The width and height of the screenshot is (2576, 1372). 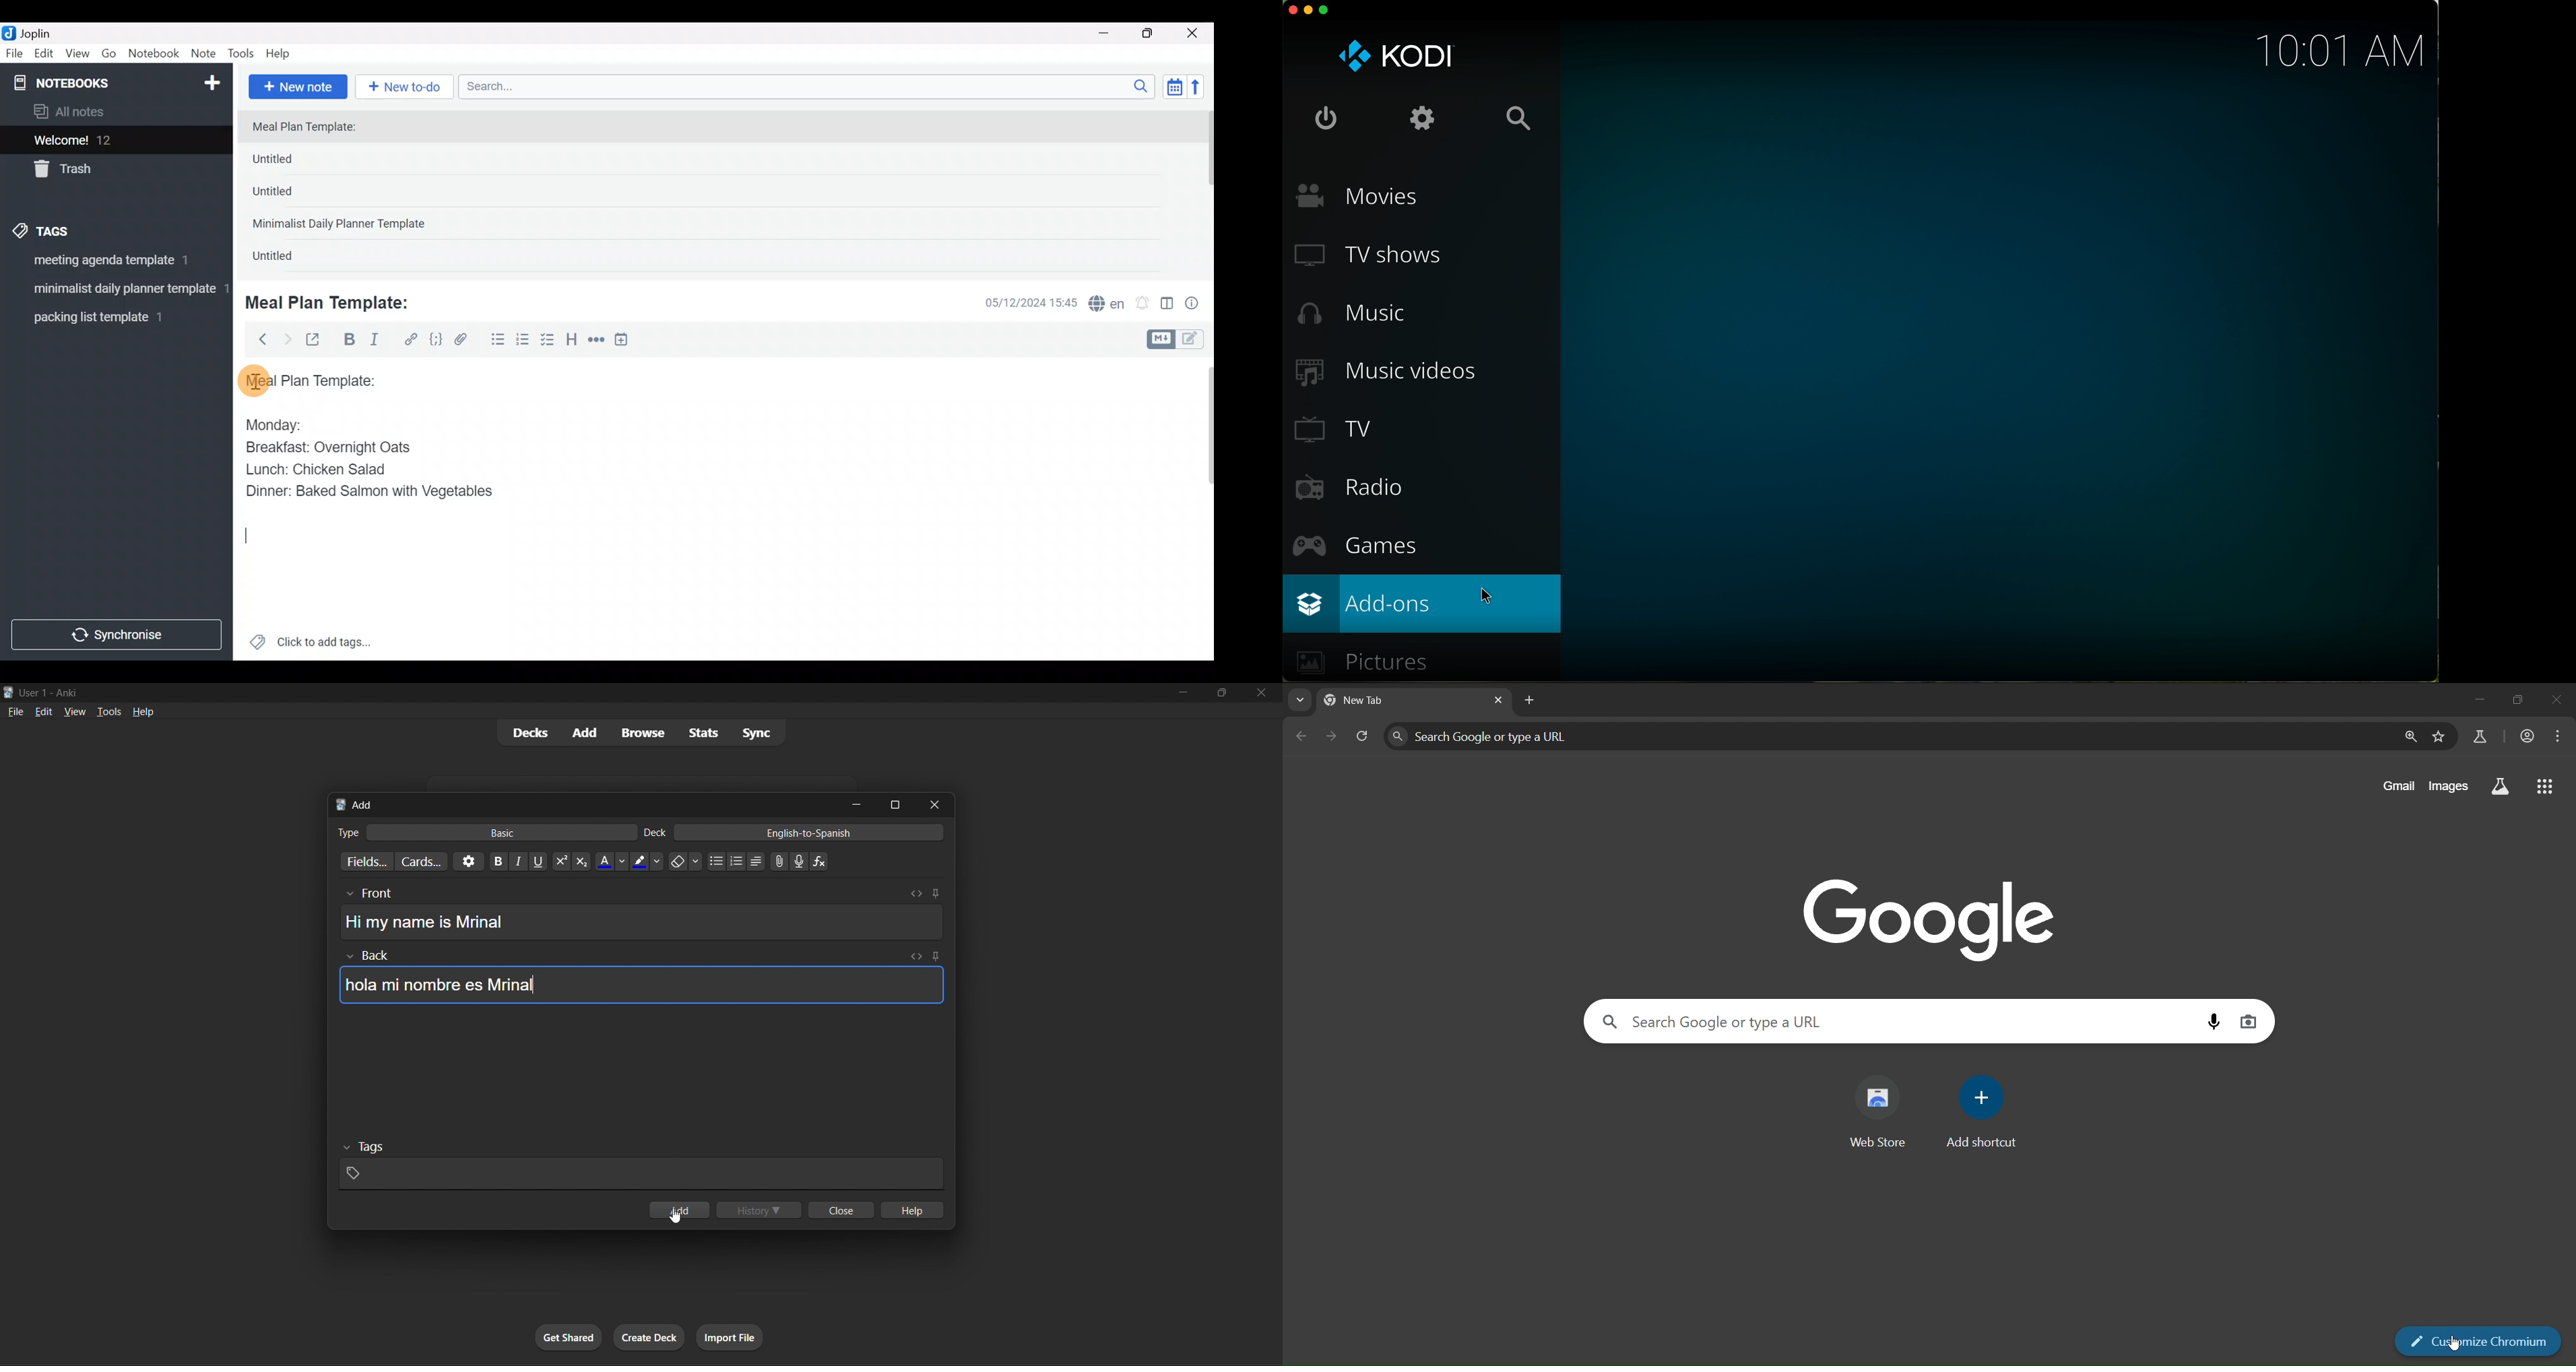 What do you see at coordinates (335, 301) in the screenshot?
I see `Meal Plan Template:` at bounding box center [335, 301].